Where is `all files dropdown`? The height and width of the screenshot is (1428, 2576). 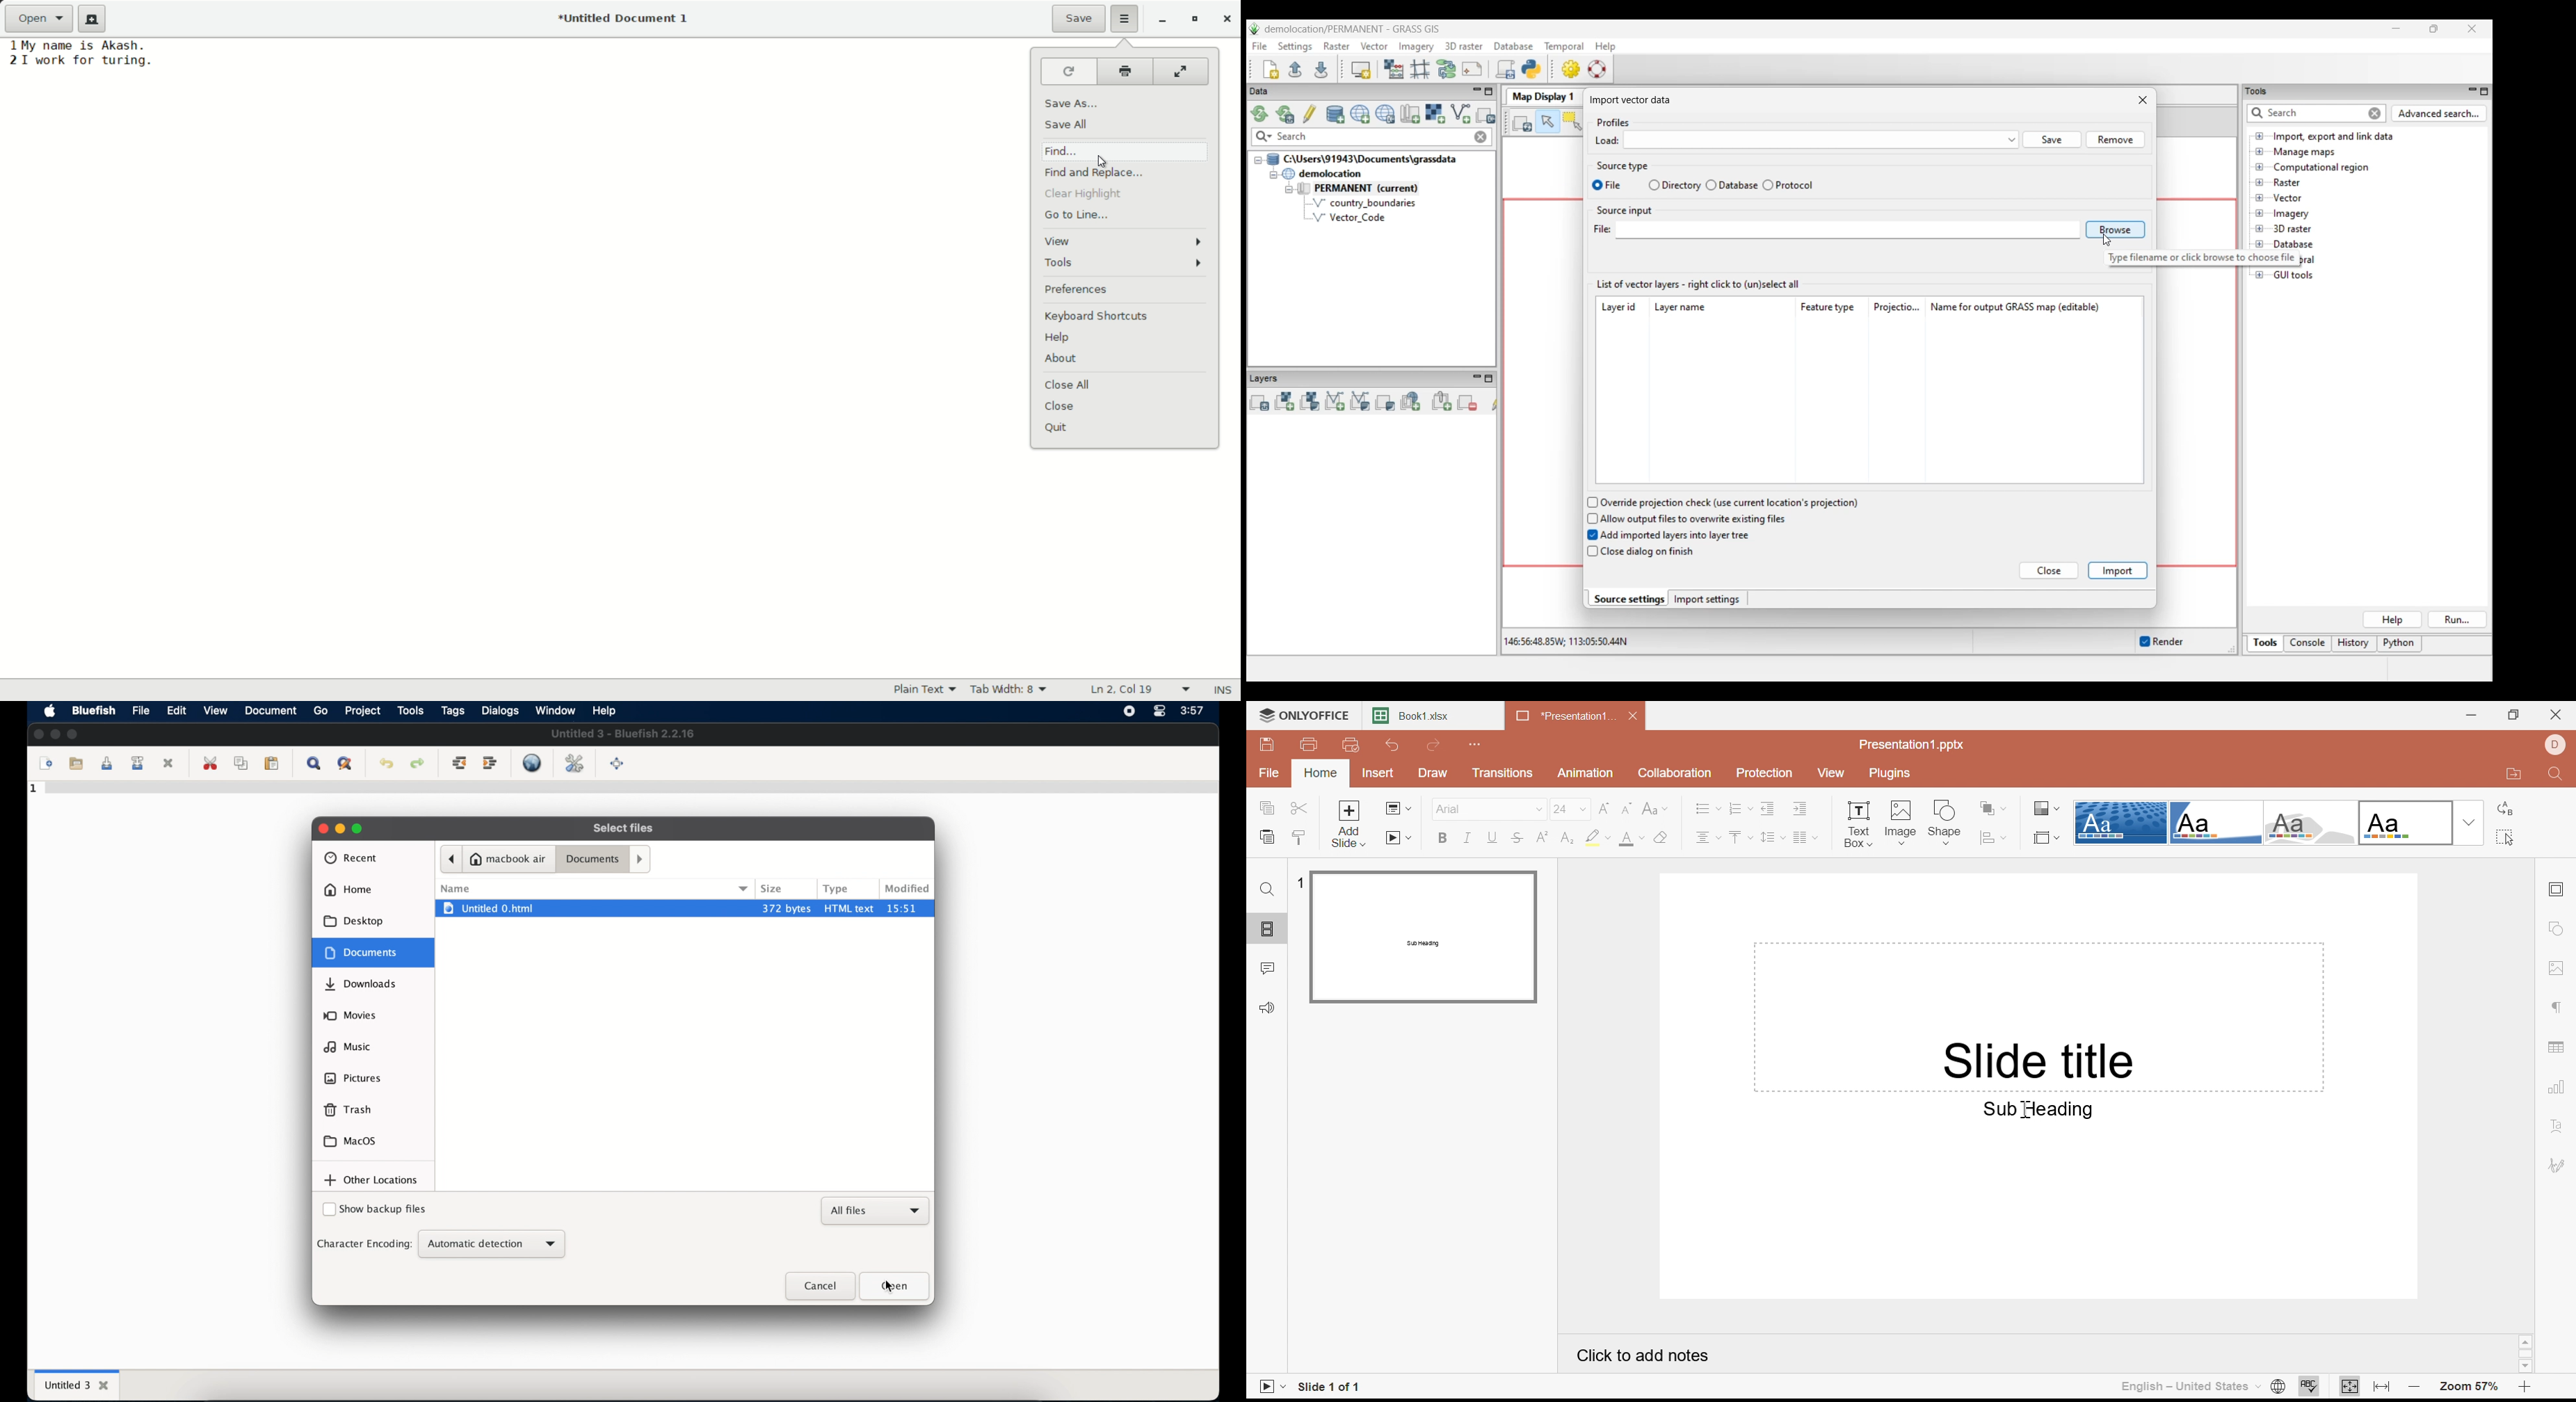
all files dropdown is located at coordinates (876, 1211).